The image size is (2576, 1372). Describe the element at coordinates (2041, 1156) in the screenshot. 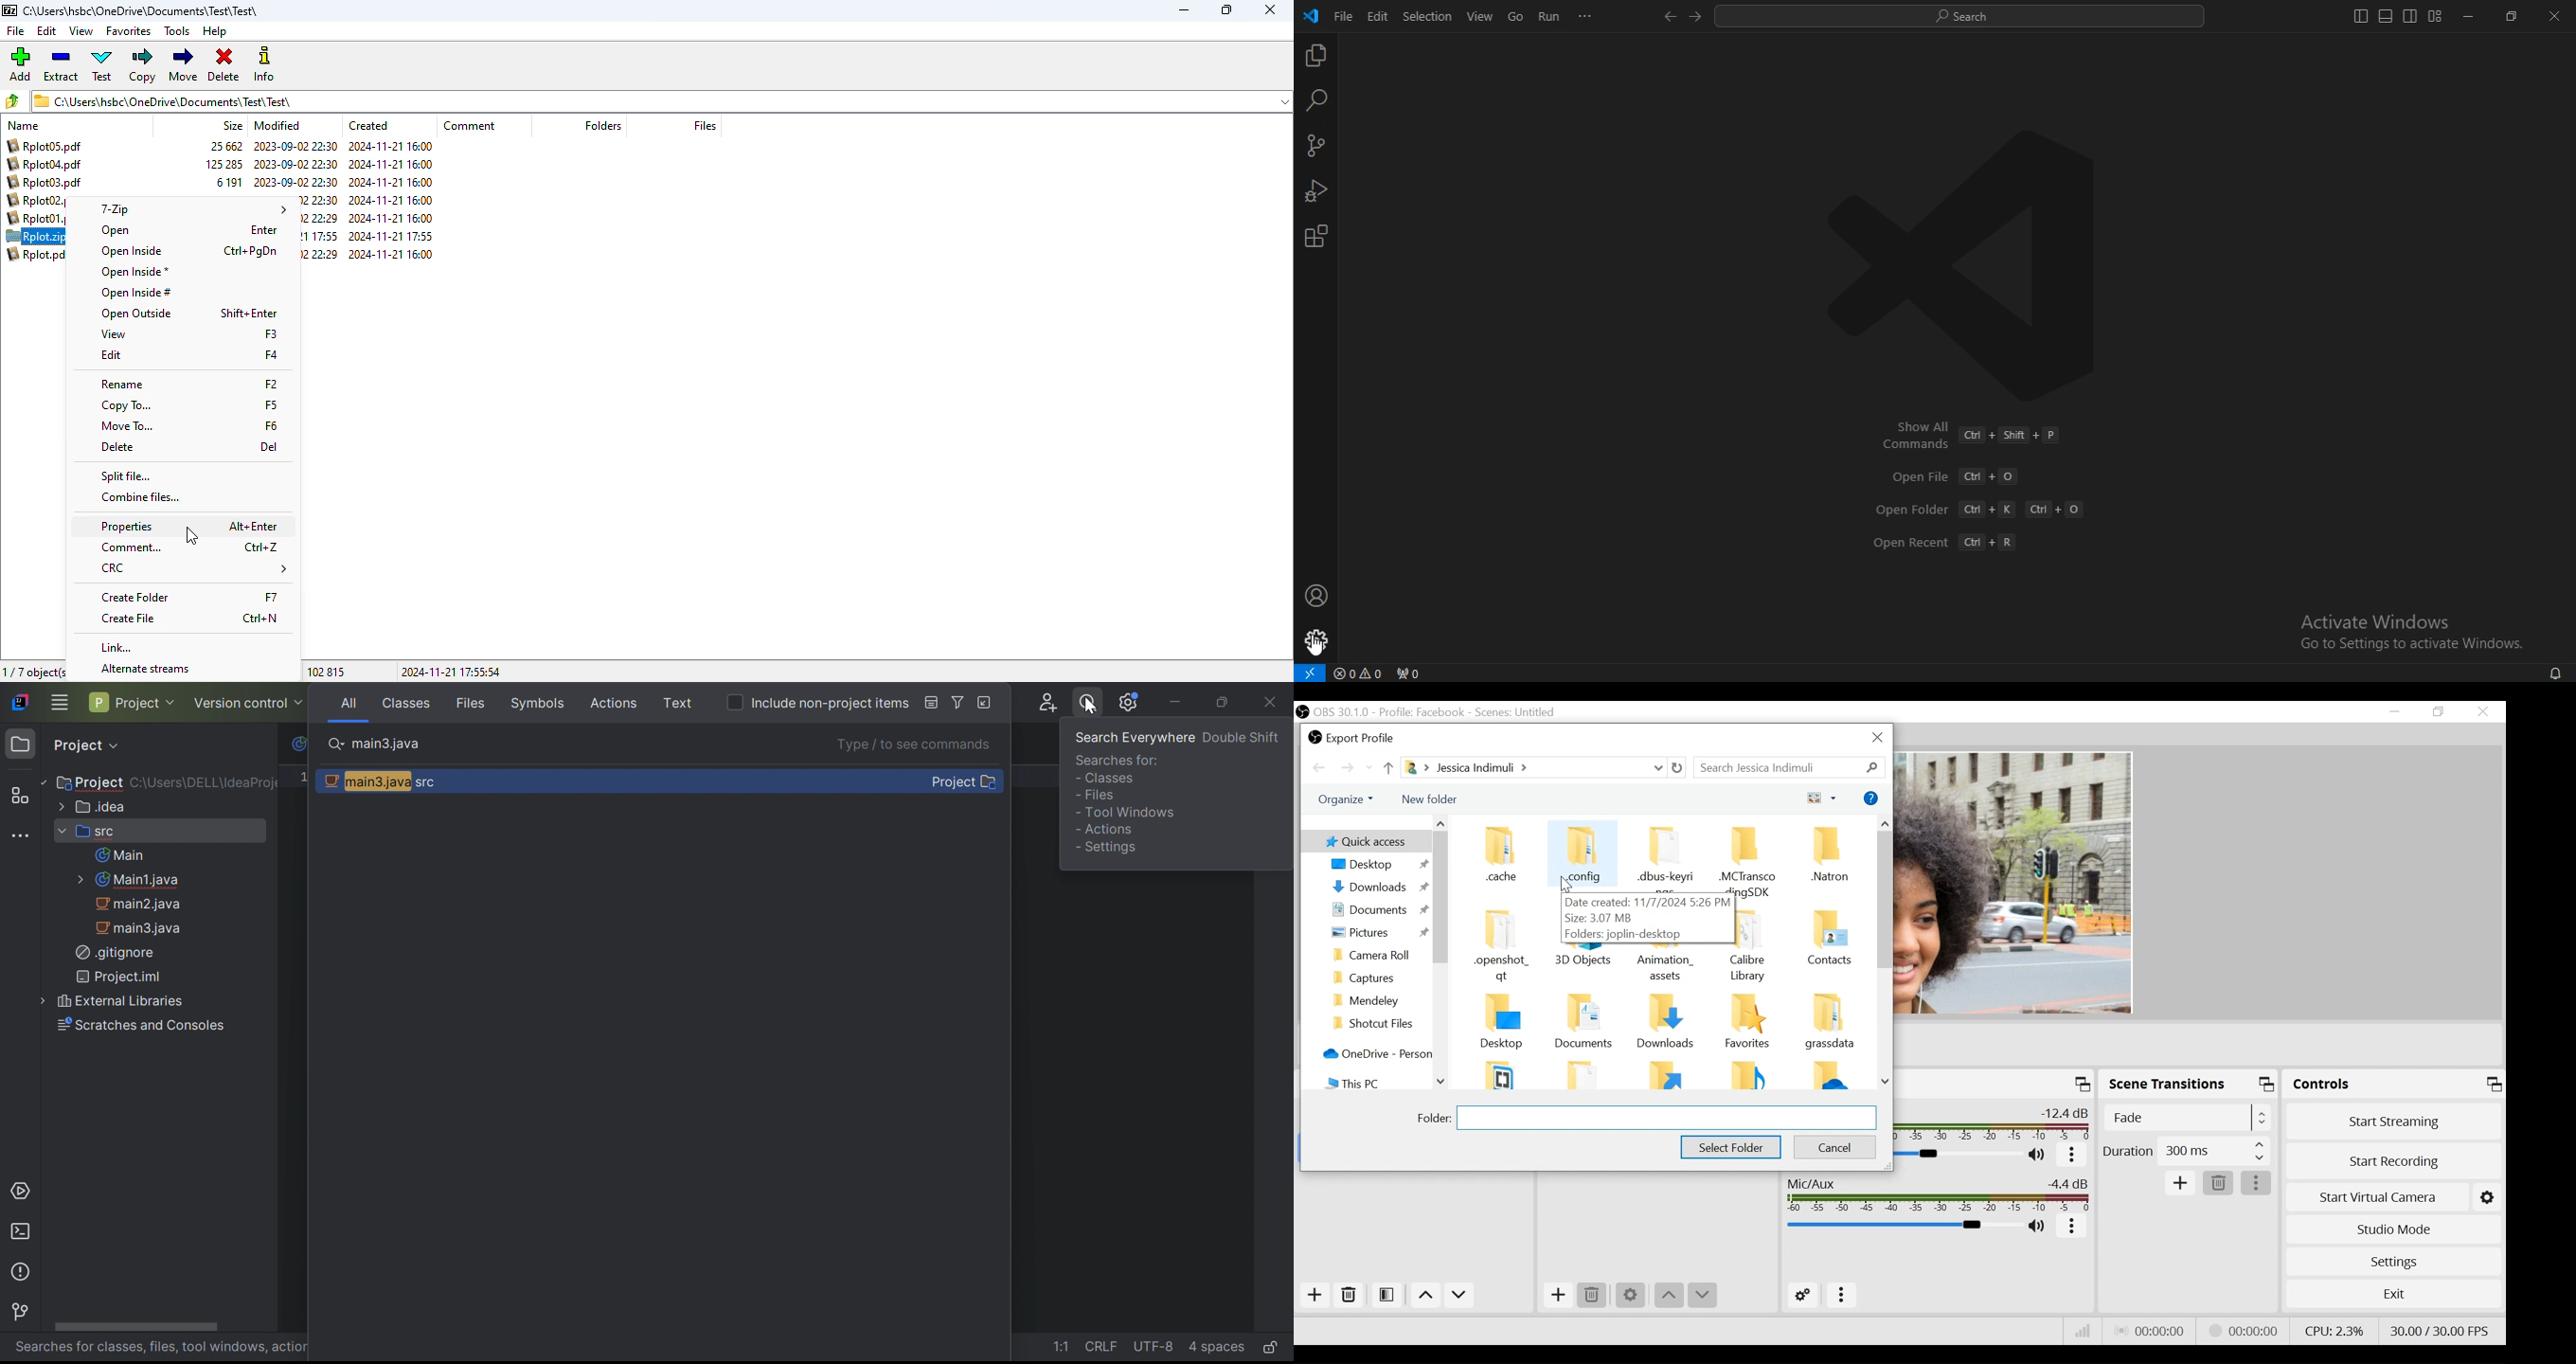

I see `(un)mute` at that location.